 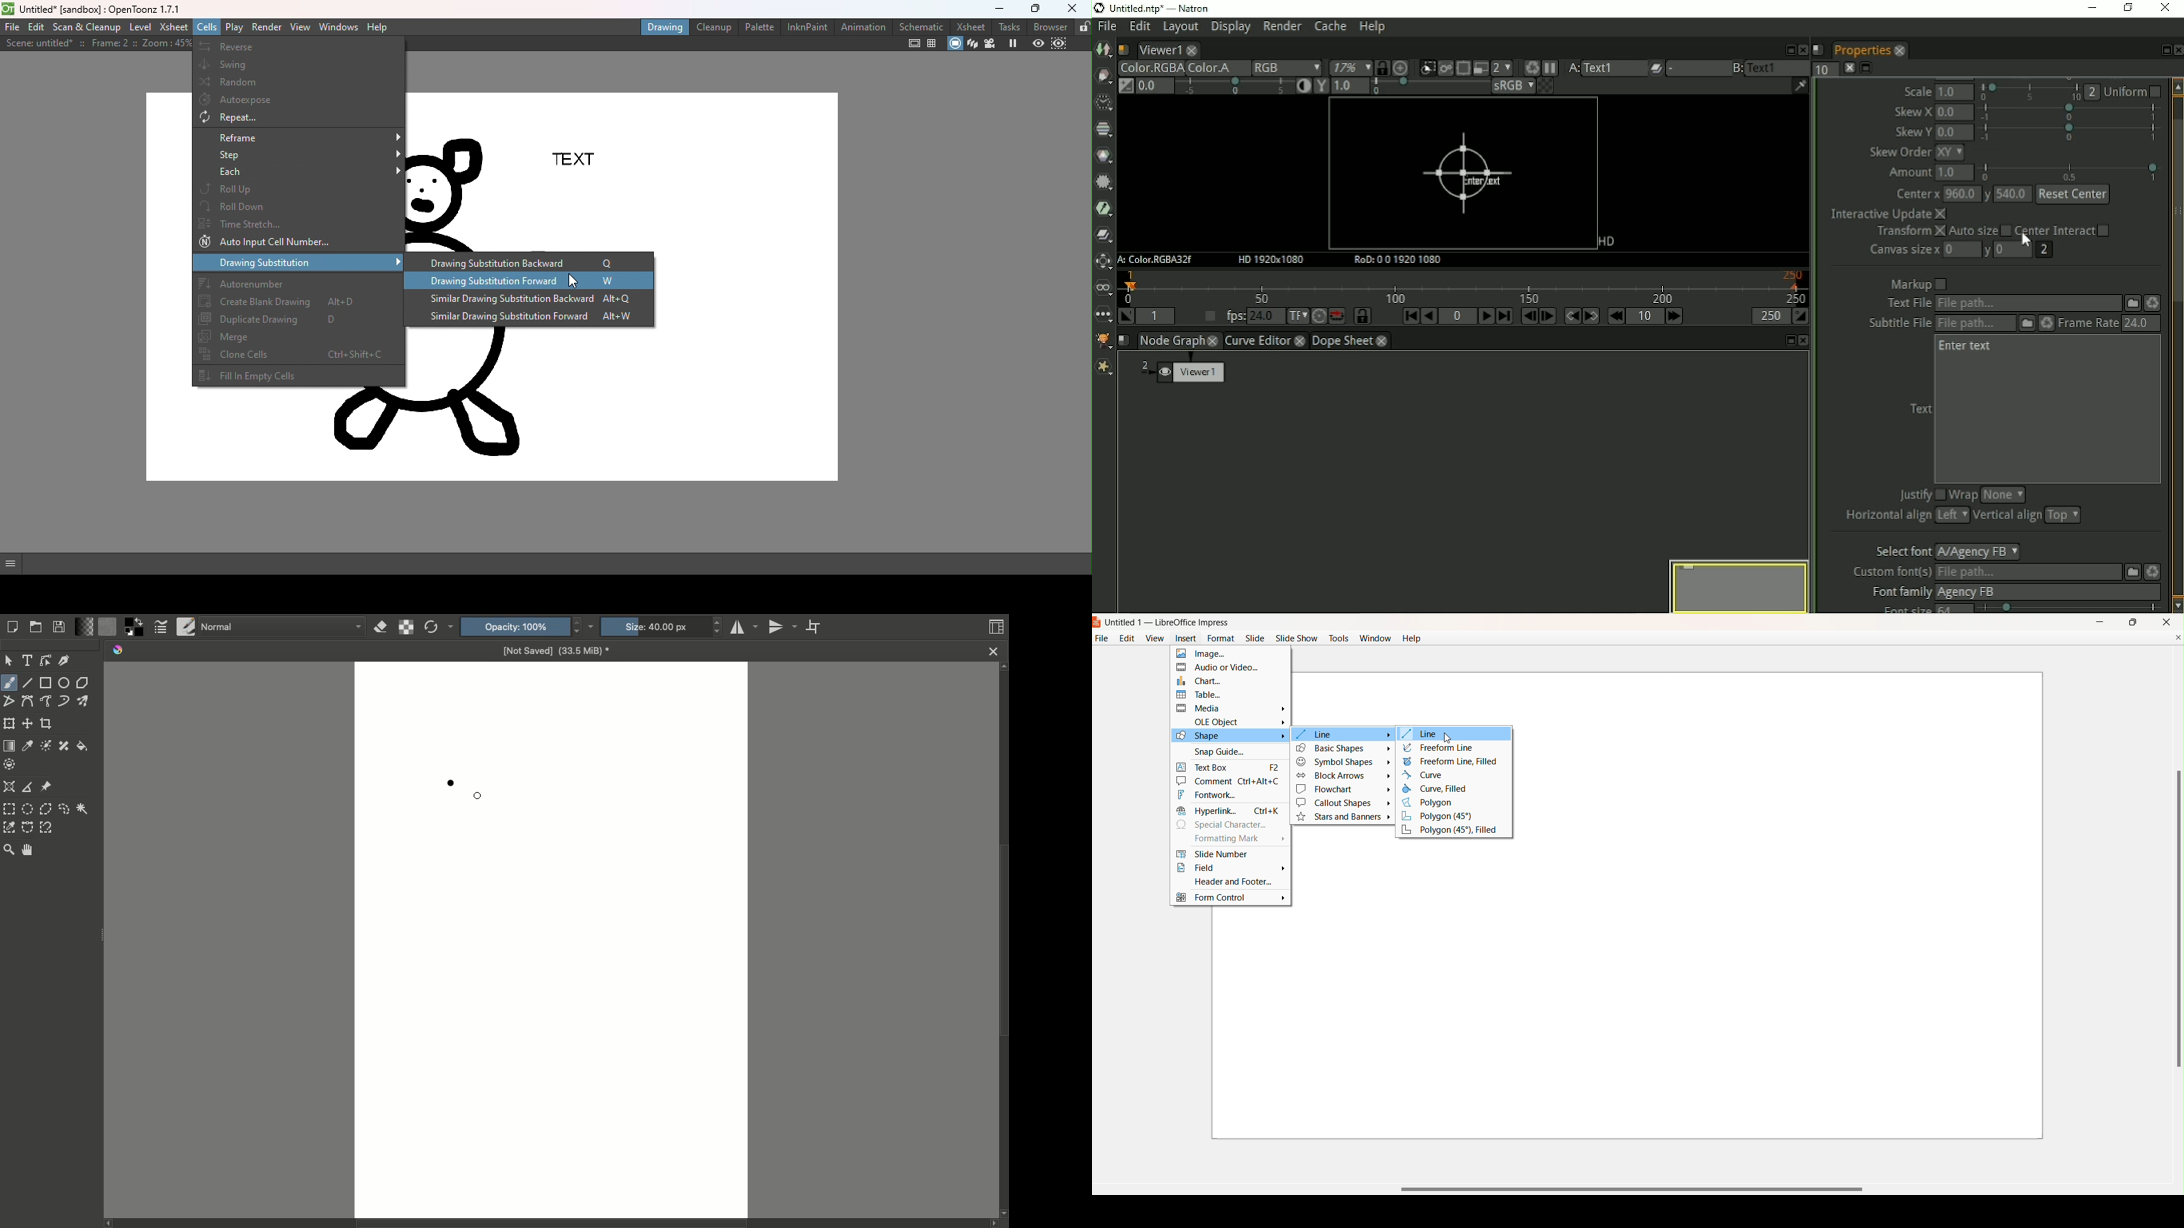 What do you see at coordinates (1344, 748) in the screenshot?
I see `Basic Shapes` at bounding box center [1344, 748].